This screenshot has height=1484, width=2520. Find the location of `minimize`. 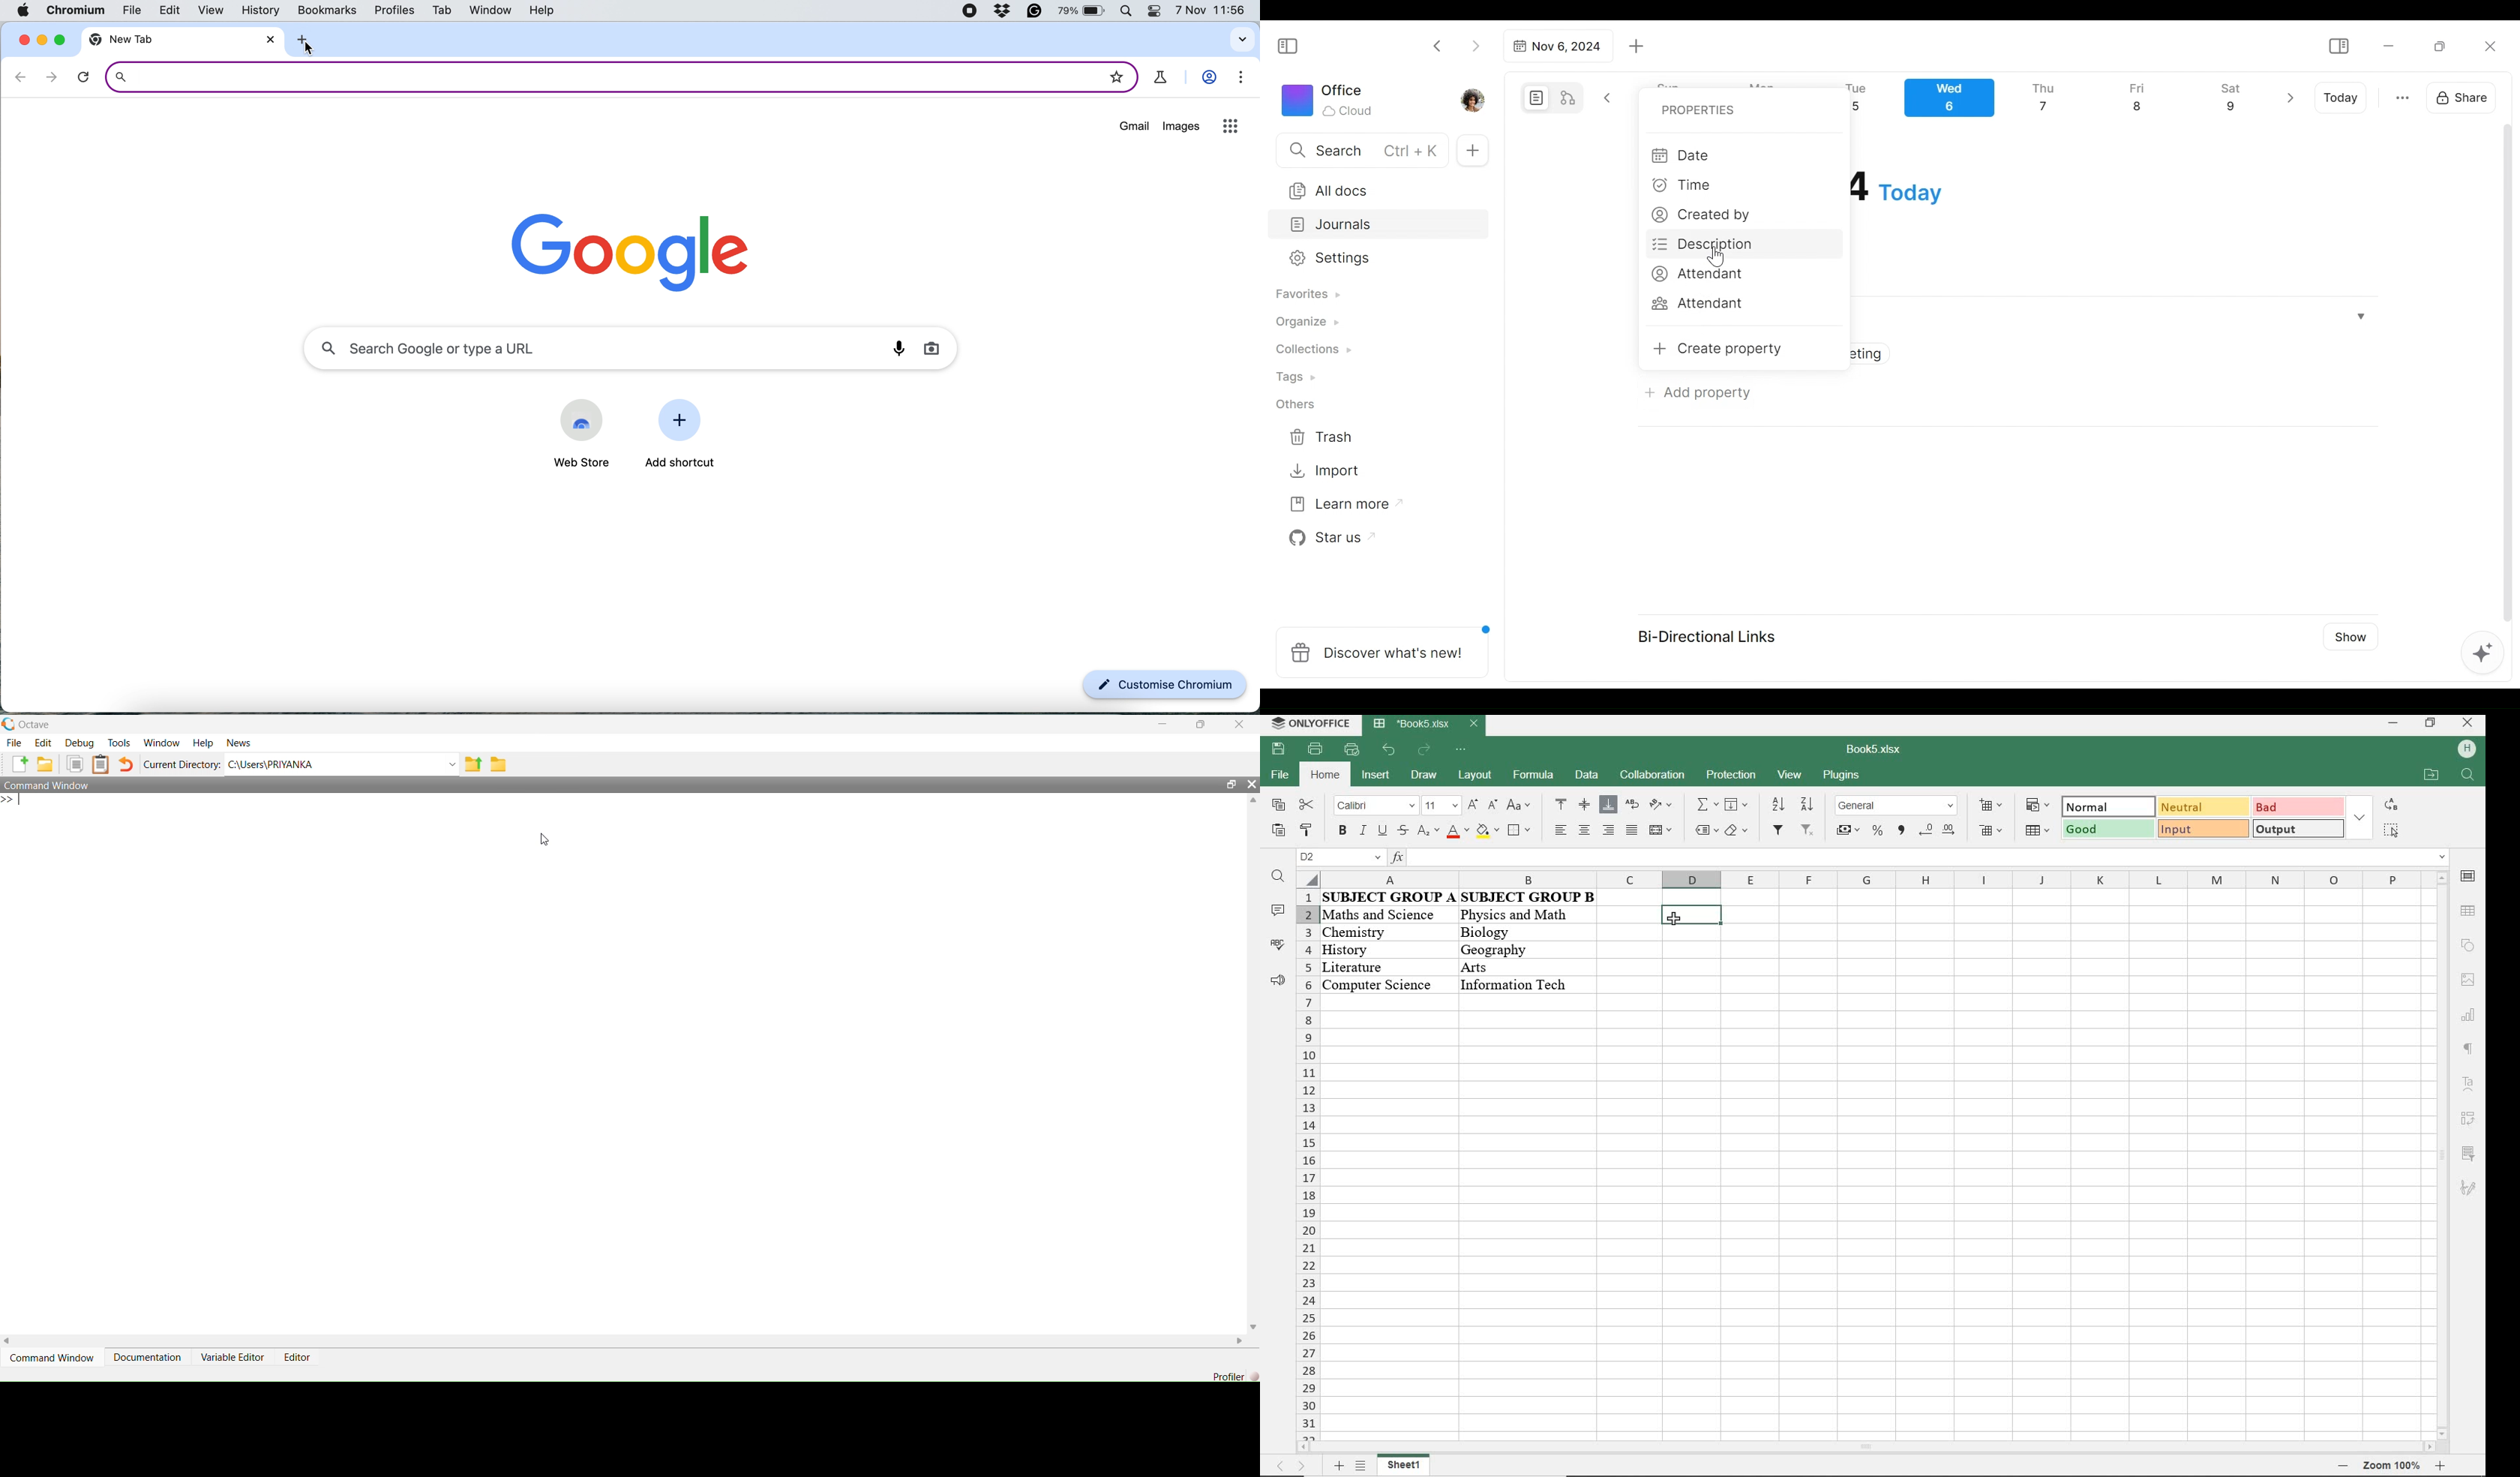

minimize is located at coordinates (2392, 723).